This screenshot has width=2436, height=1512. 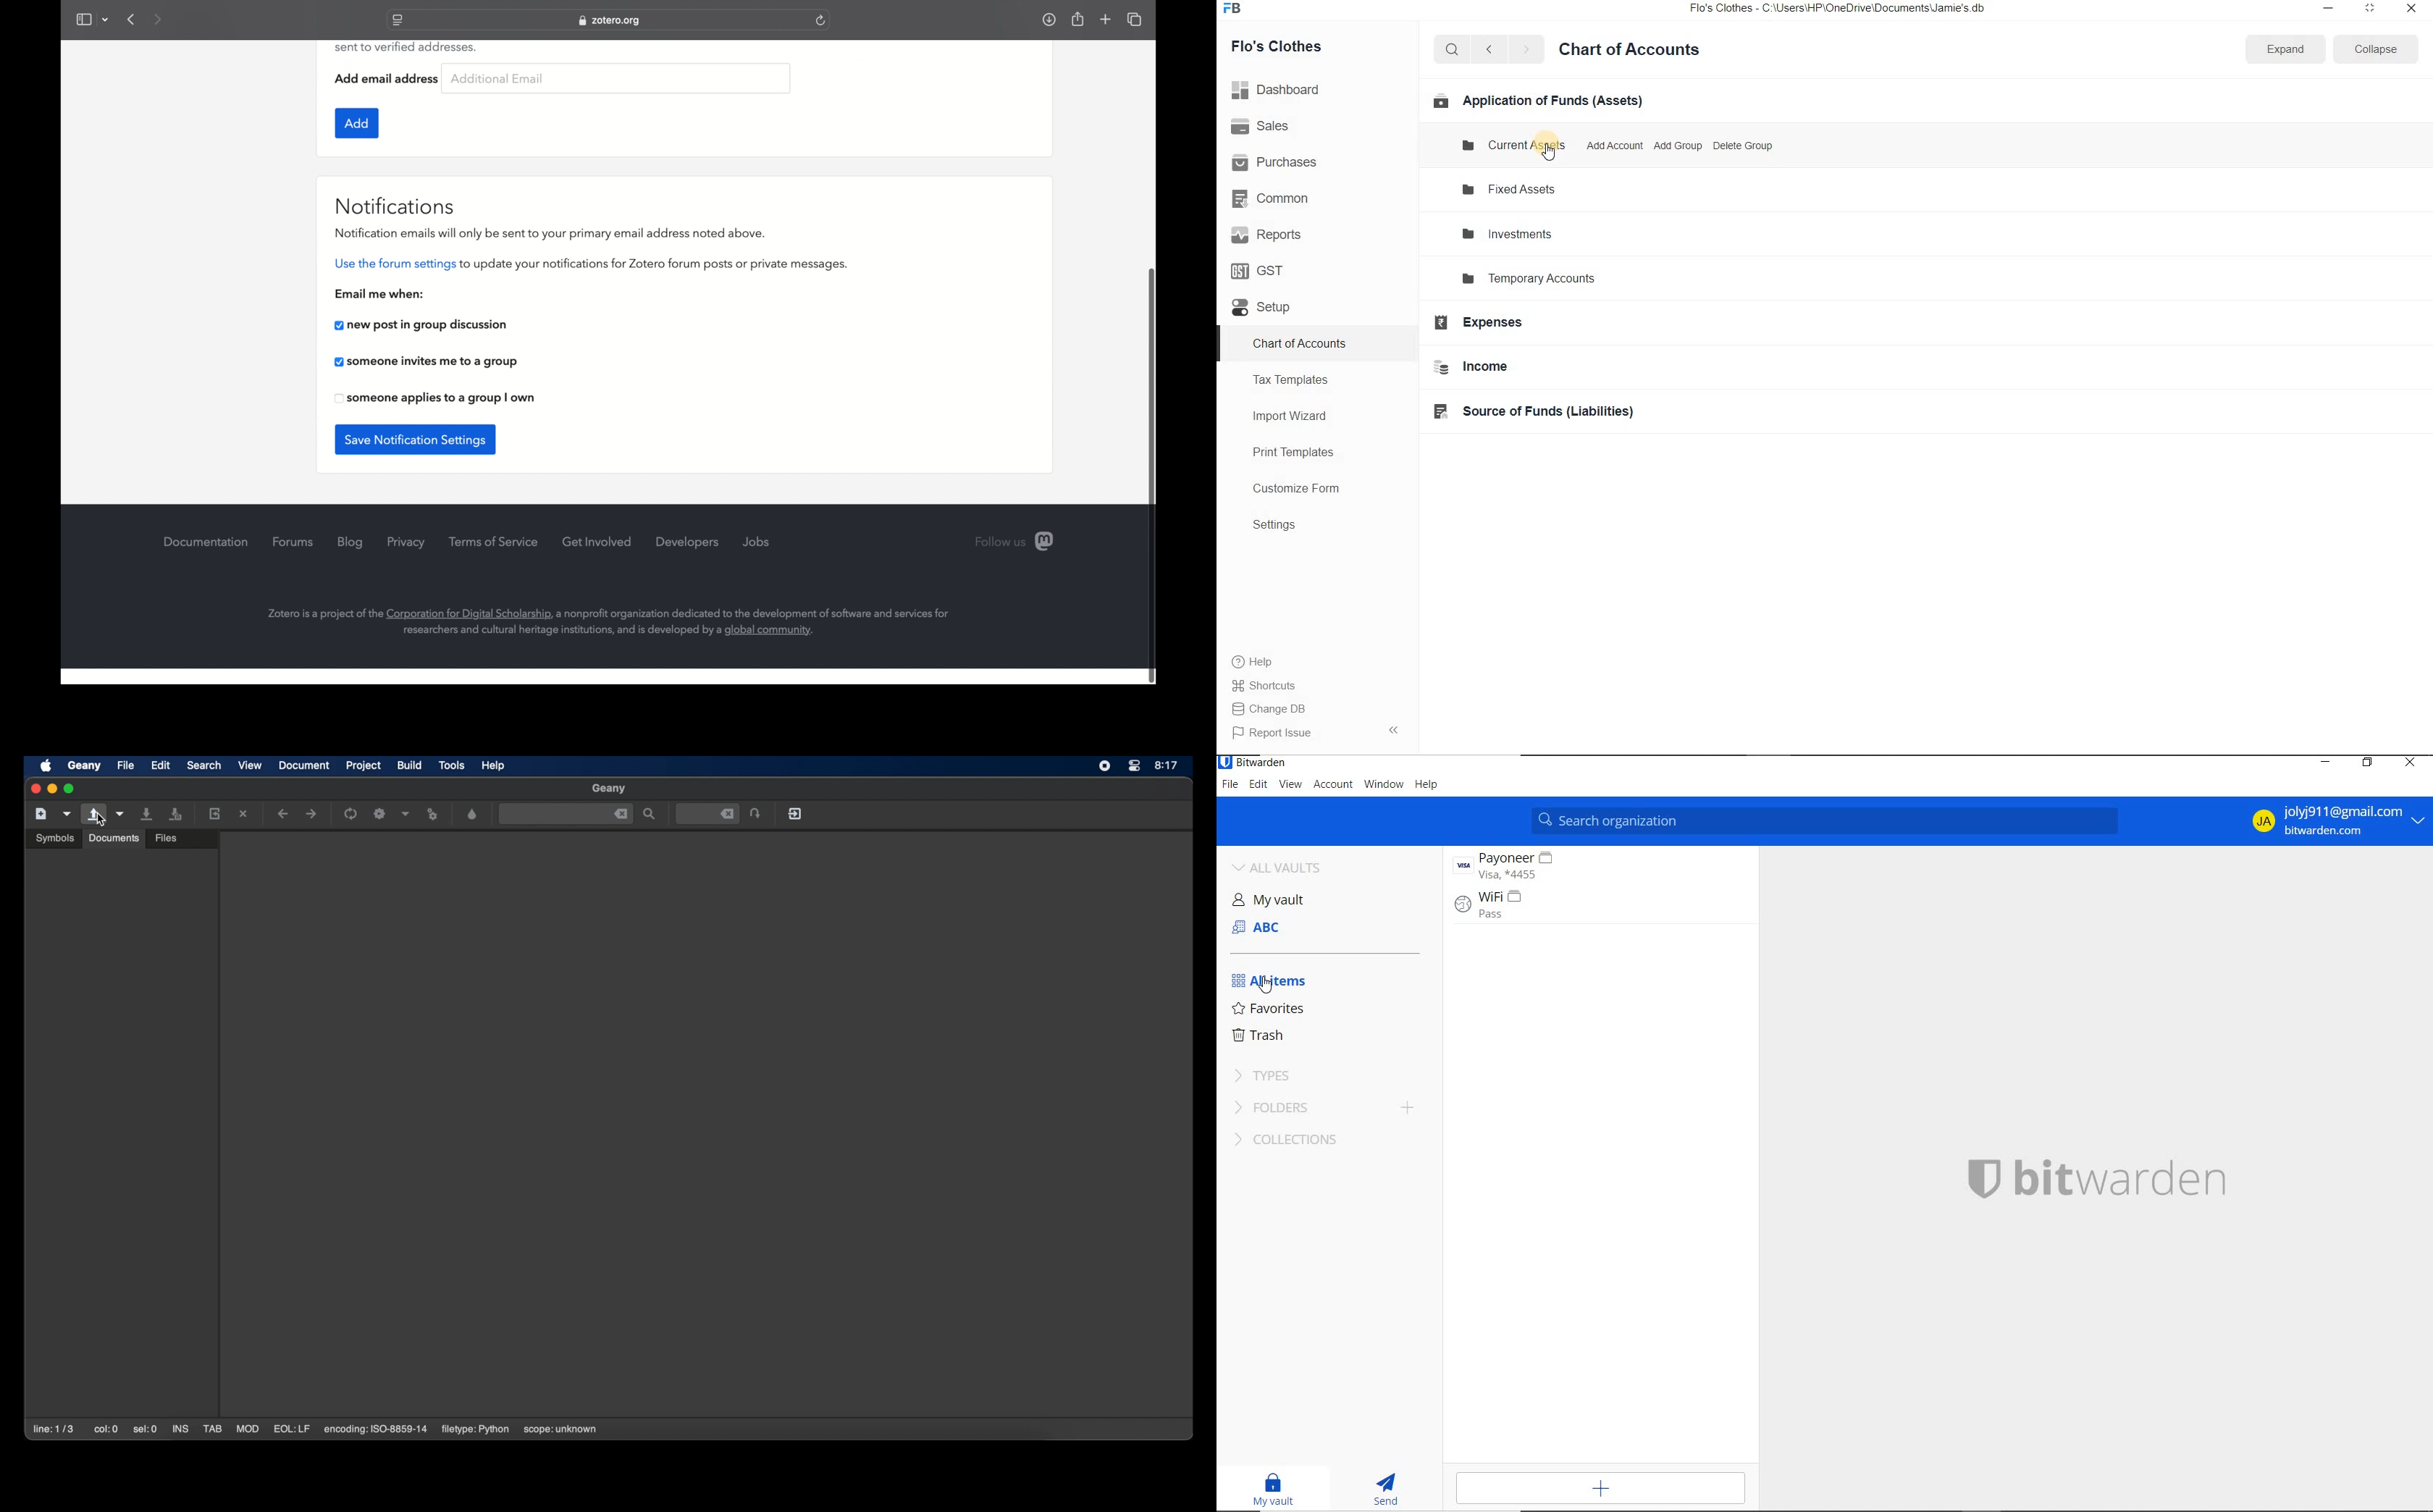 I want to click on maximize, so click(x=2370, y=7).